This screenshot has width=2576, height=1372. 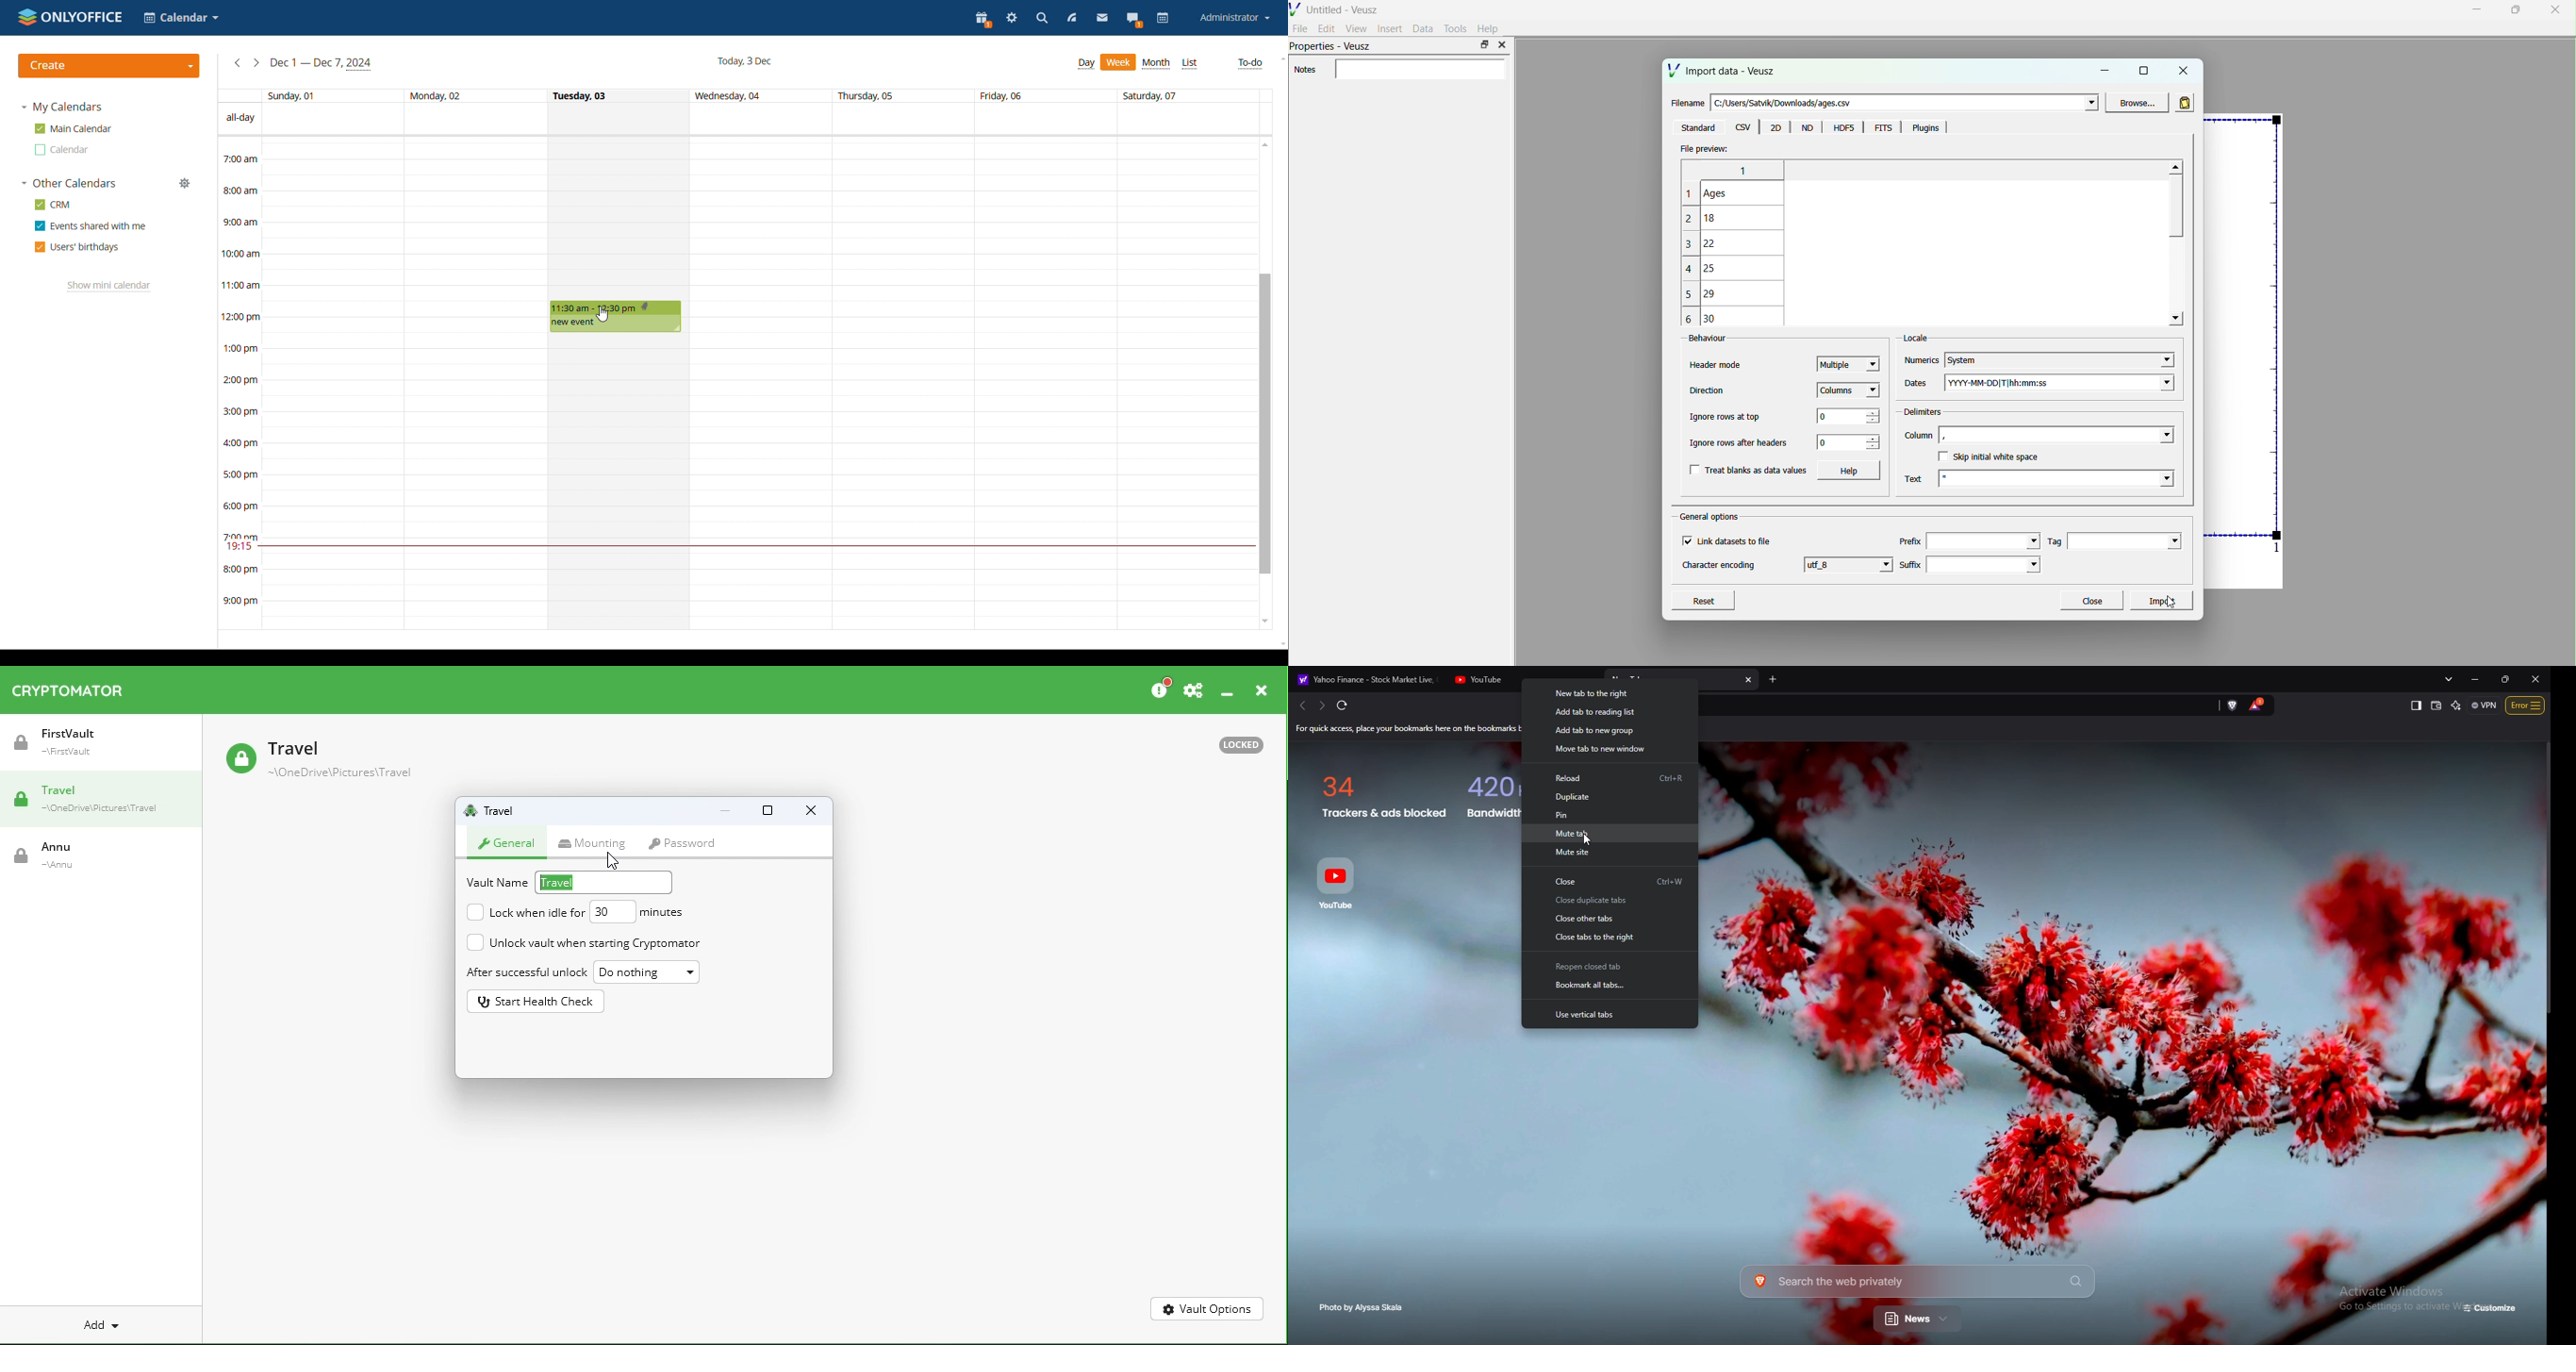 What do you see at coordinates (2125, 541) in the screenshot?
I see `Tag field` at bounding box center [2125, 541].